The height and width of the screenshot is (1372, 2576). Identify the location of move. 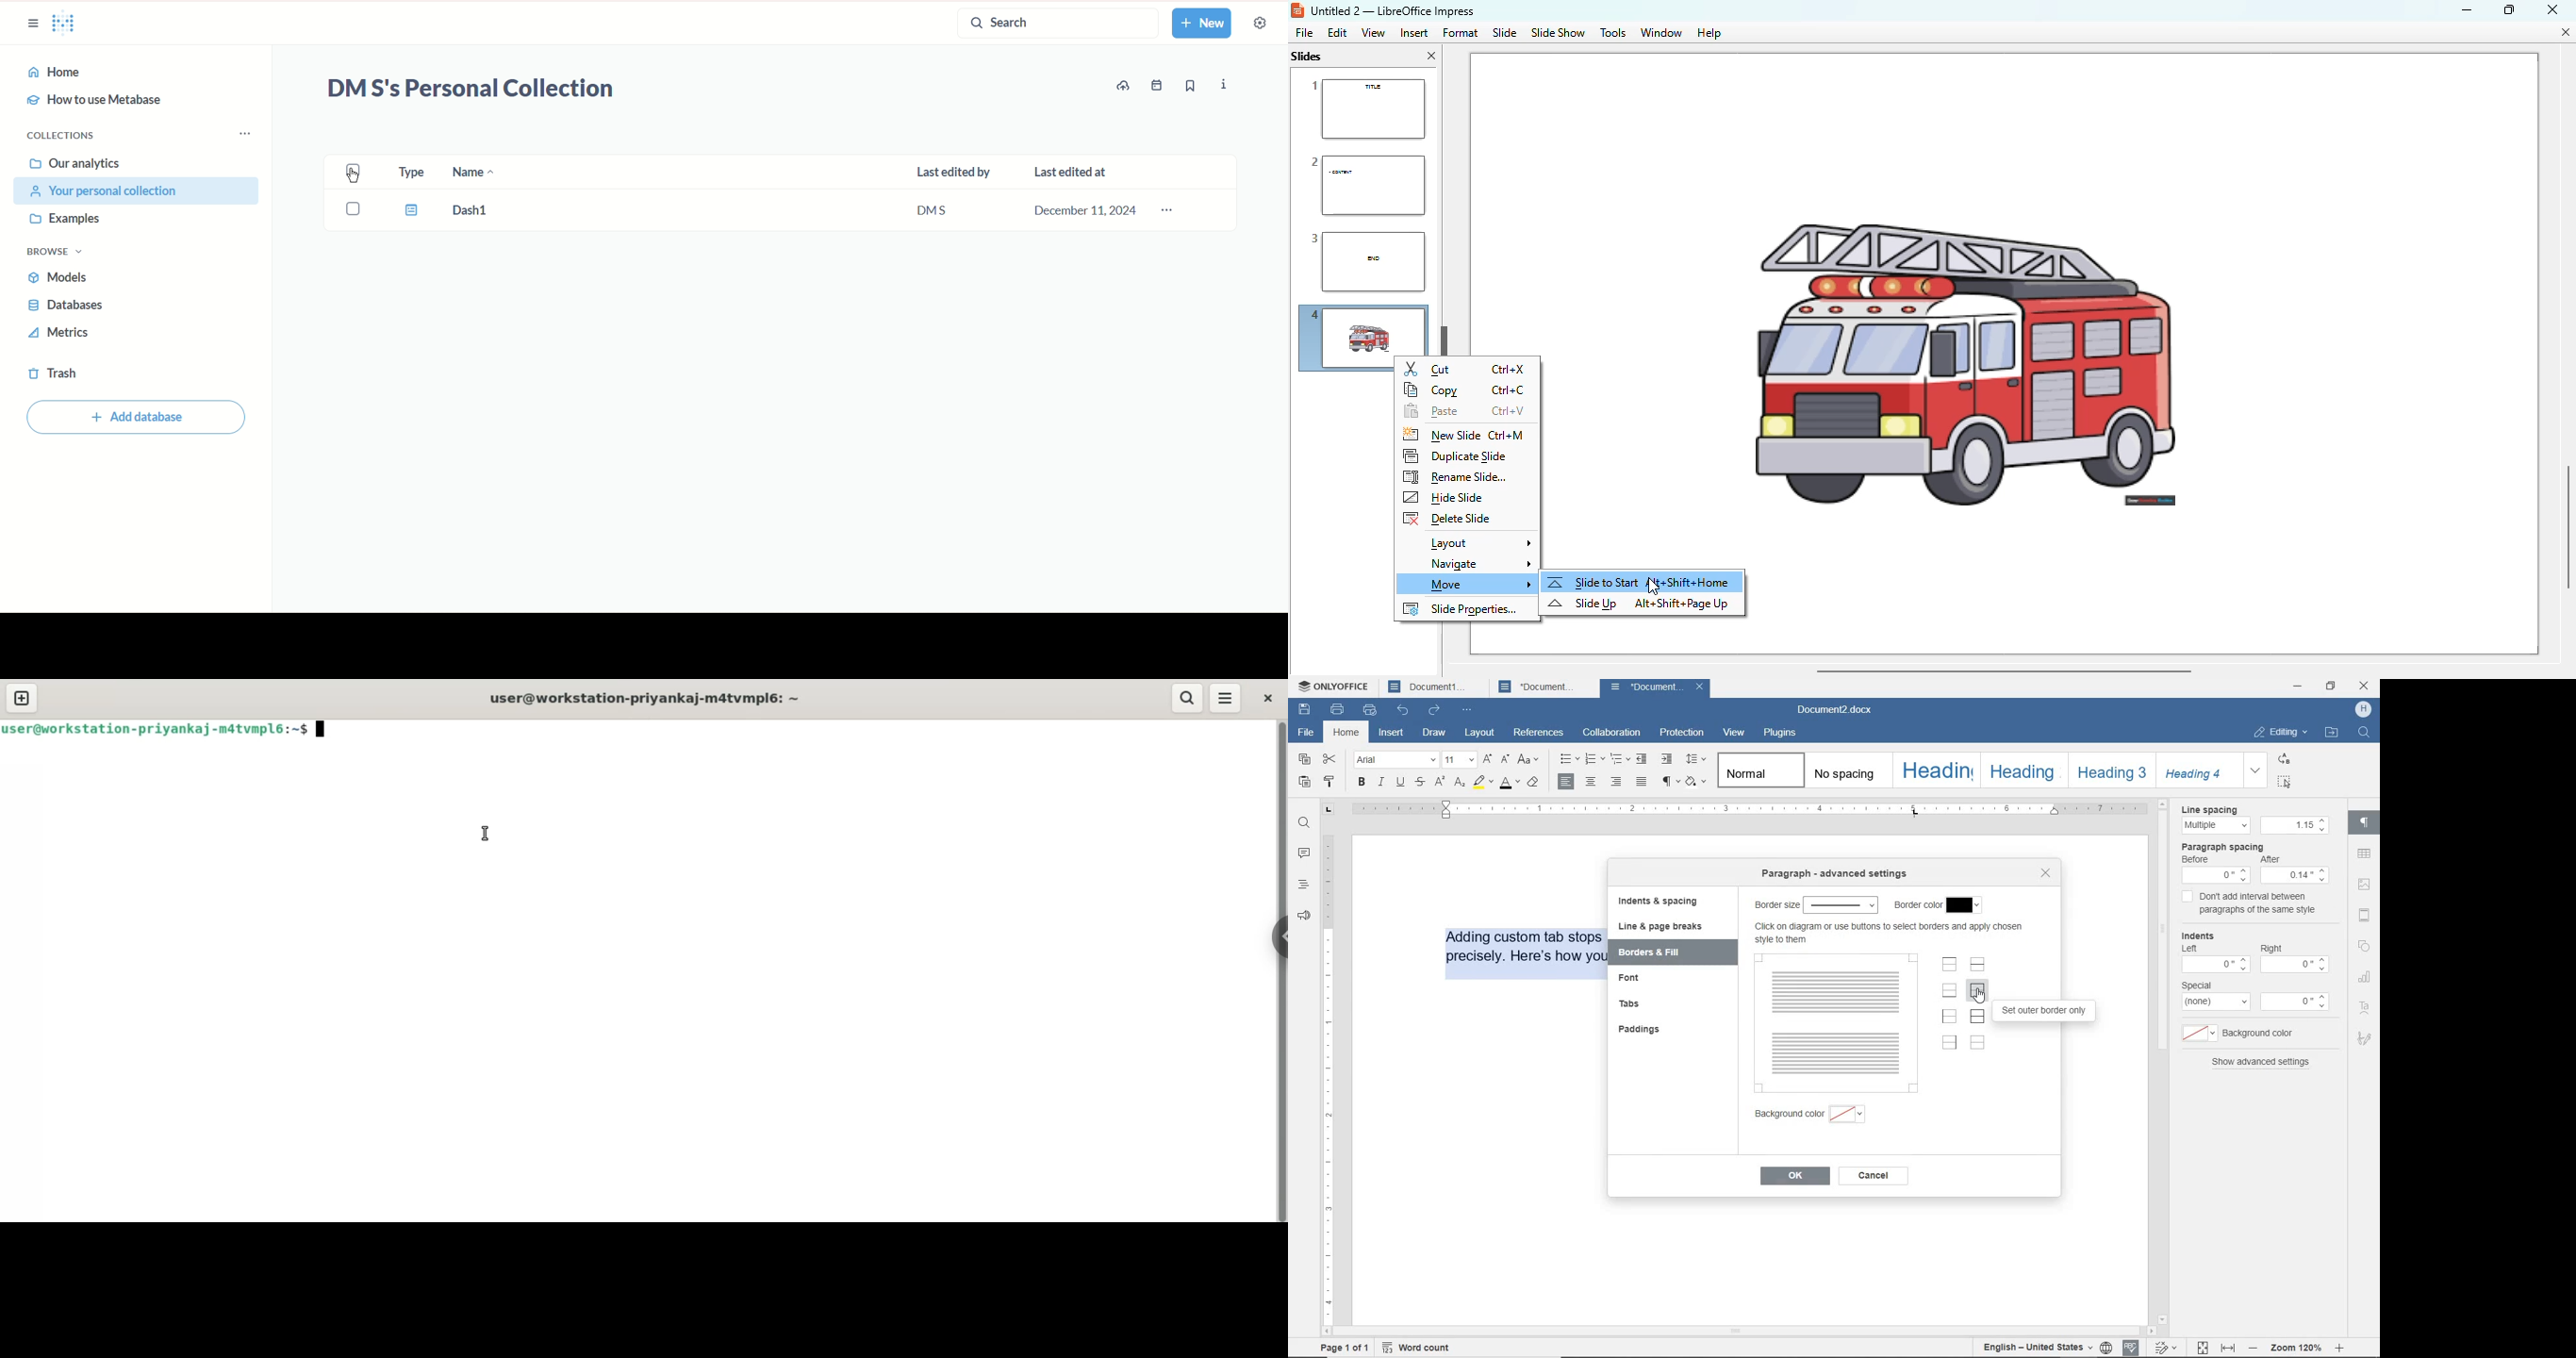
(1473, 585).